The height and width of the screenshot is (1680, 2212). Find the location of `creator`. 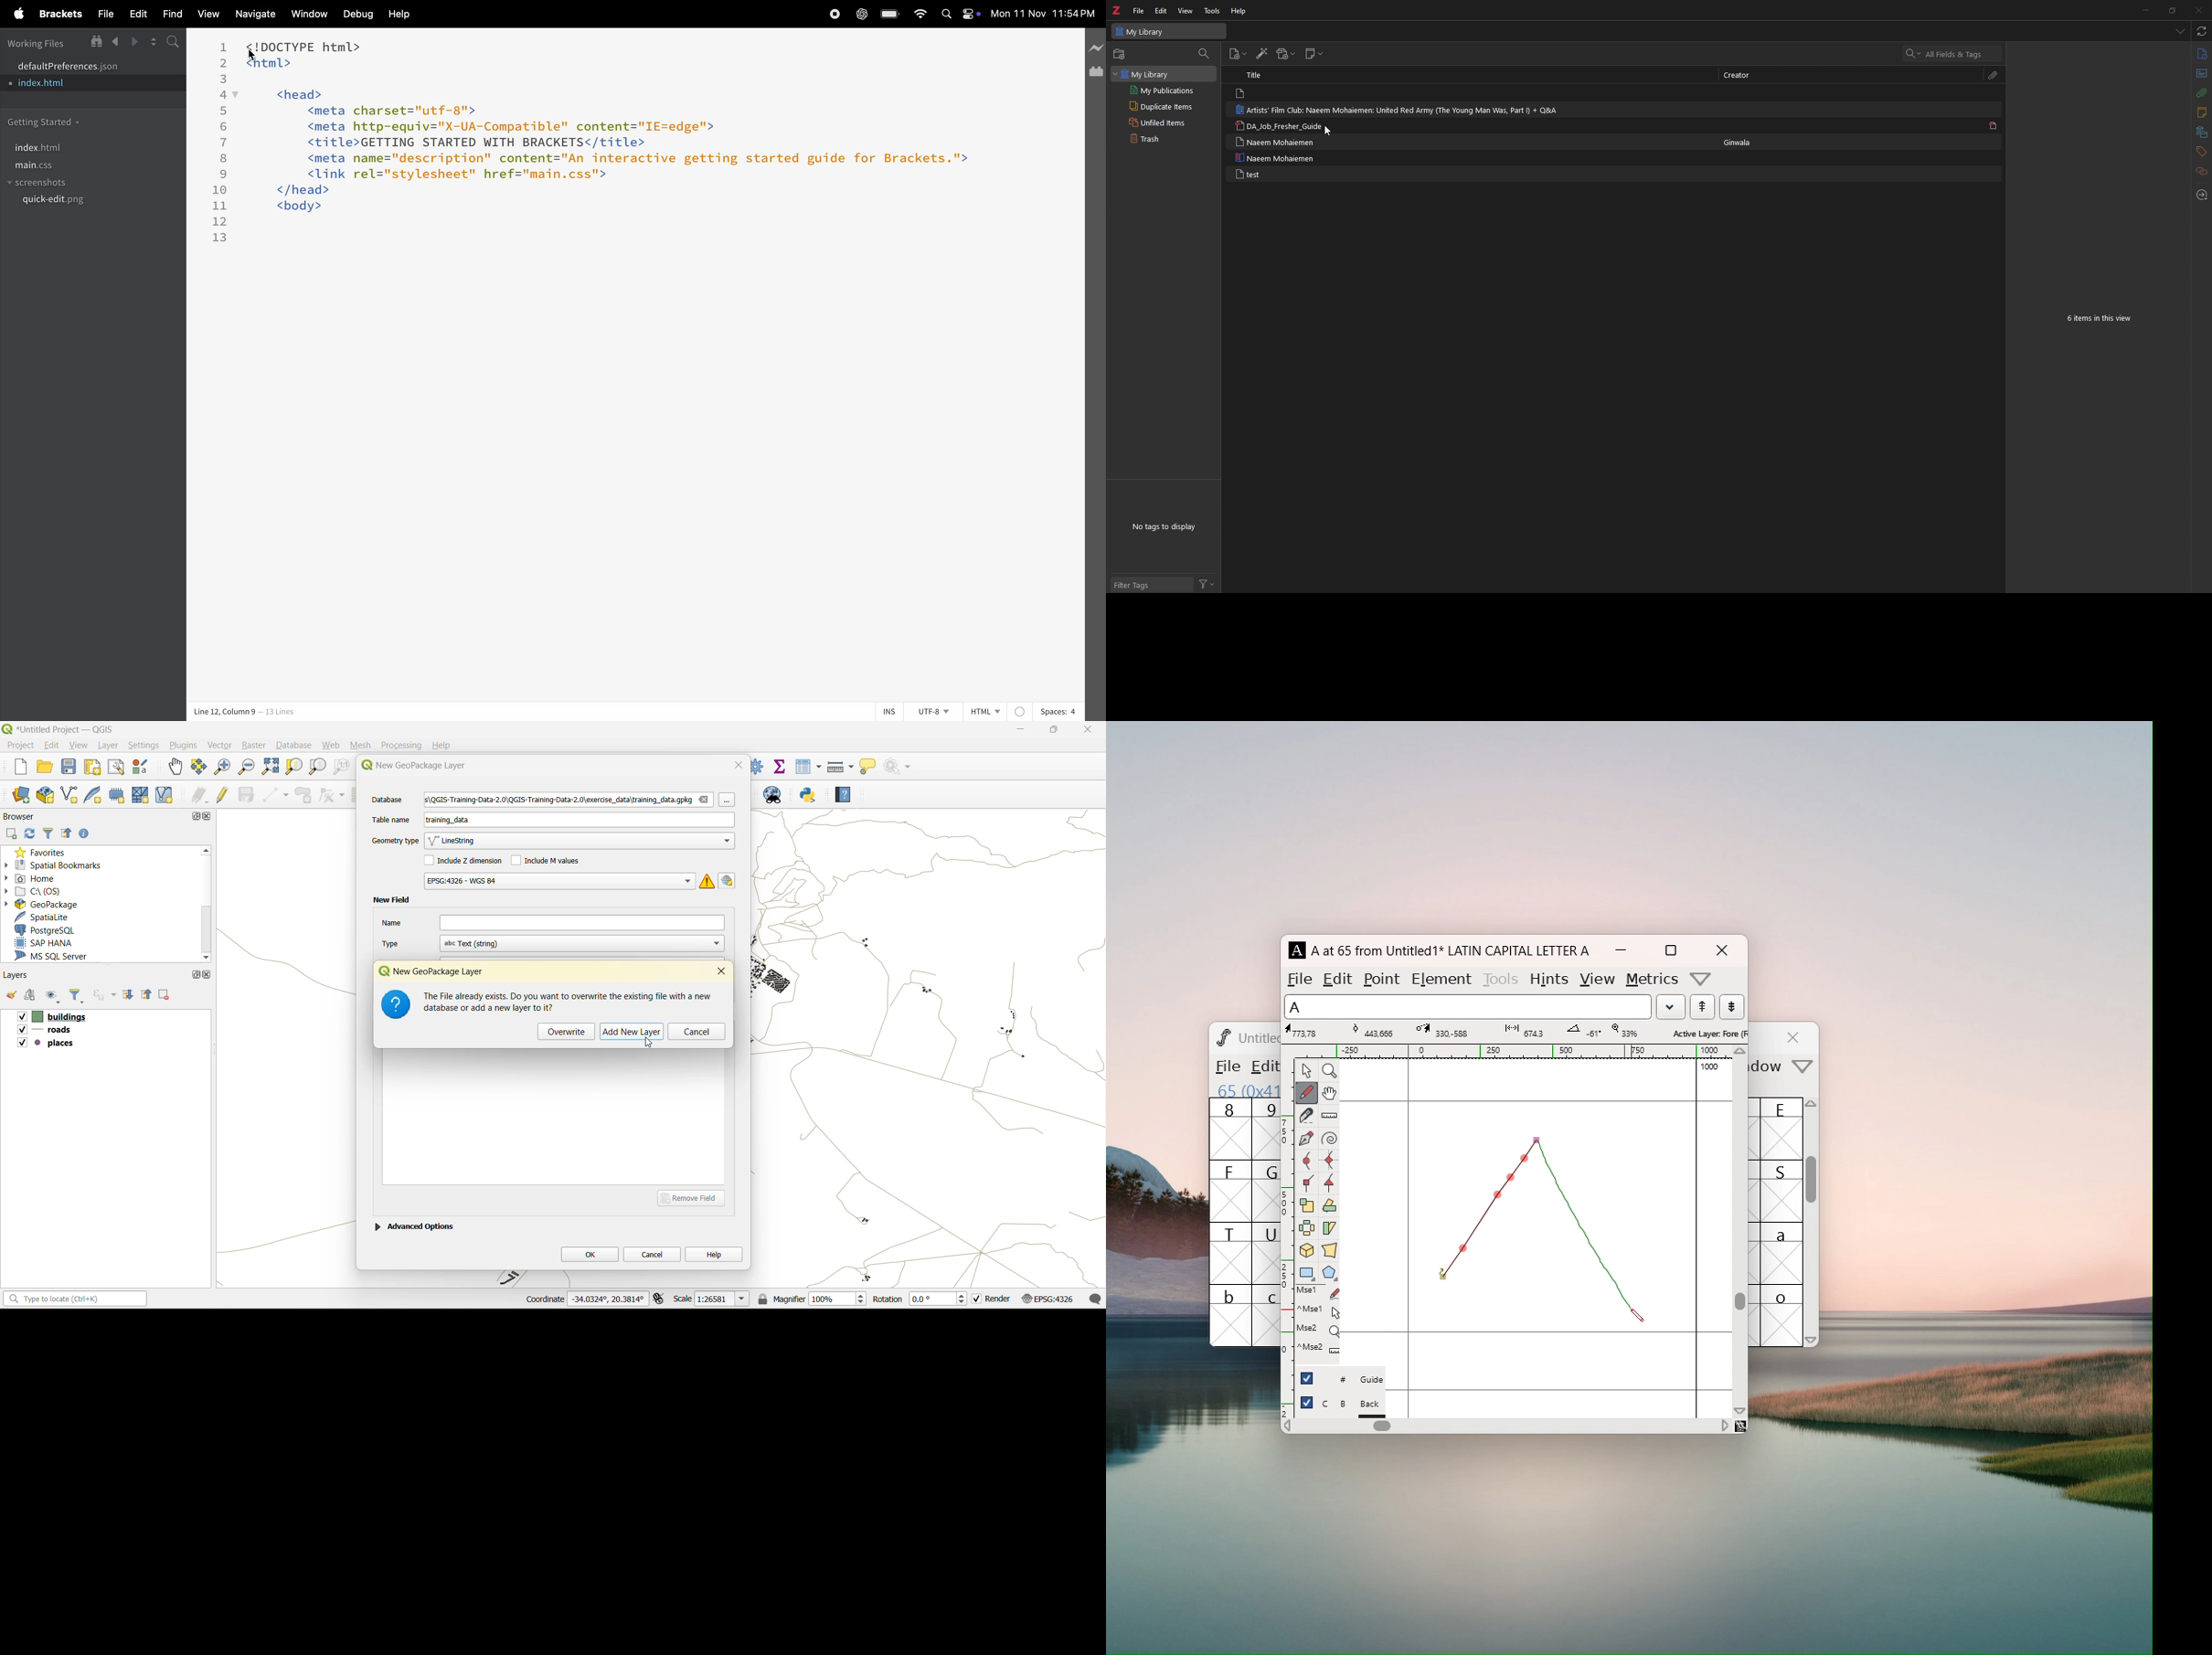

creator is located at coordinates (1741, 75).